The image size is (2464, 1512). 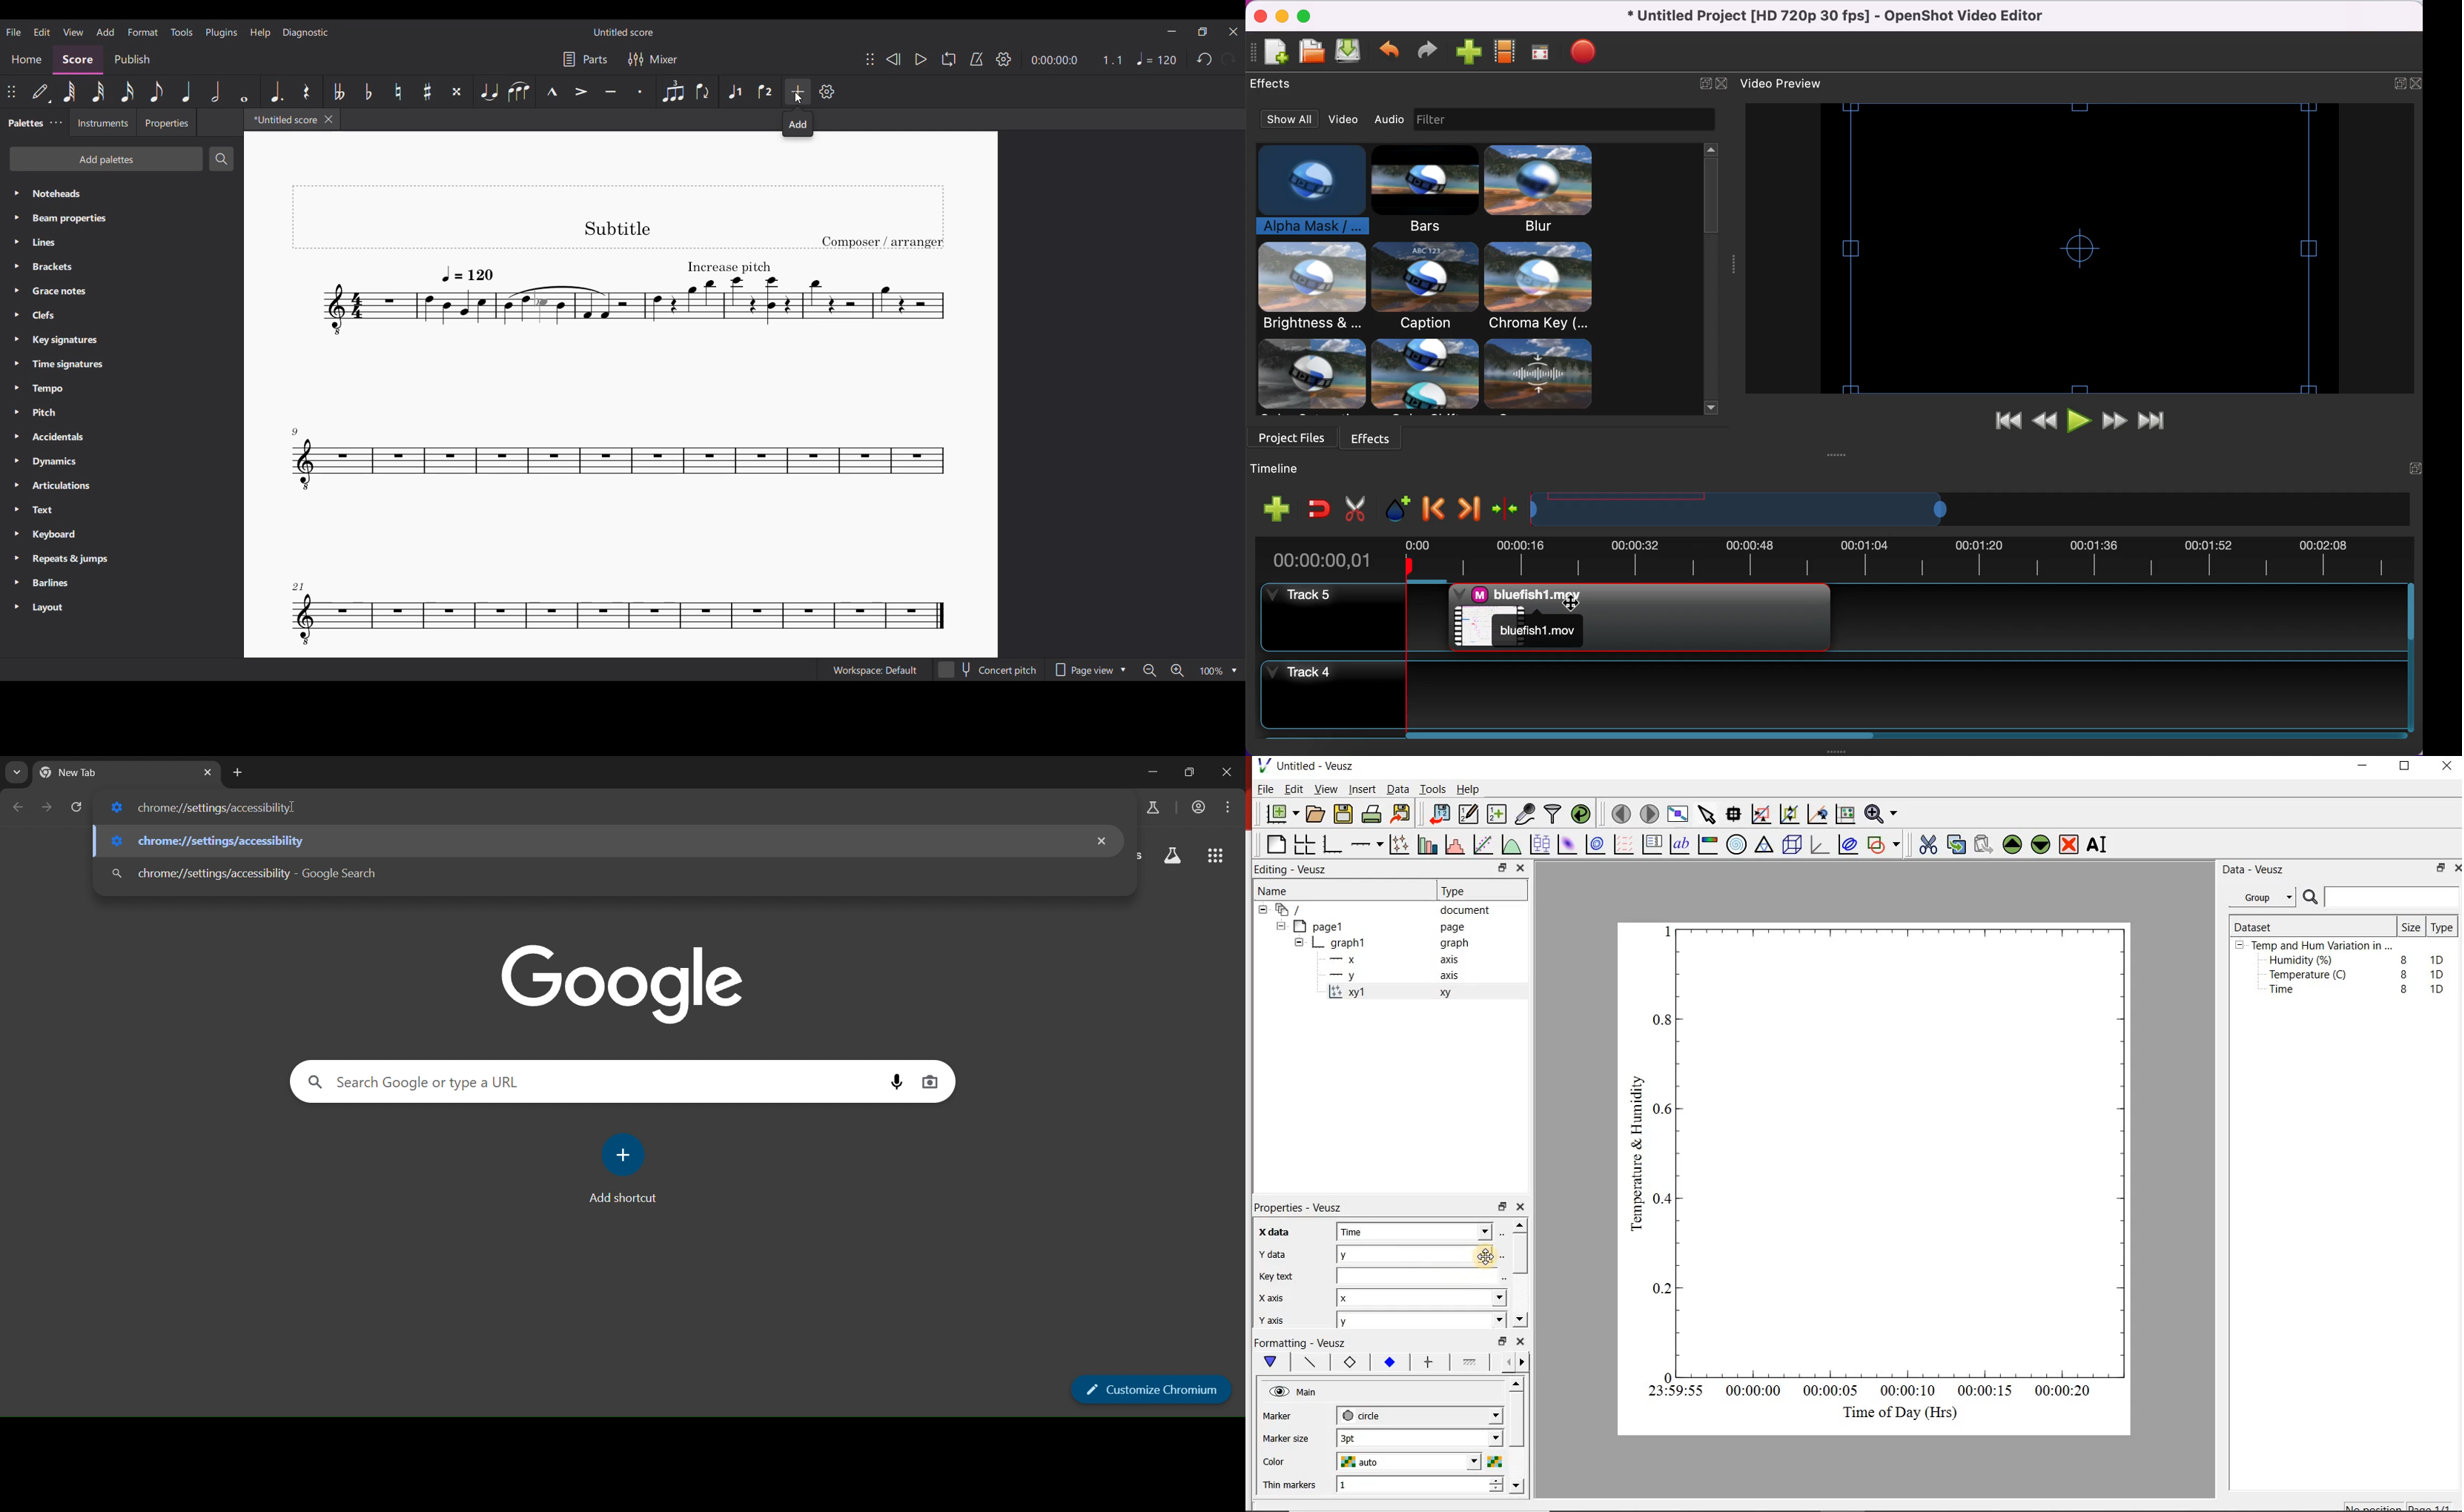 I want to click on move to the next page, so click(x=1649, y=813).